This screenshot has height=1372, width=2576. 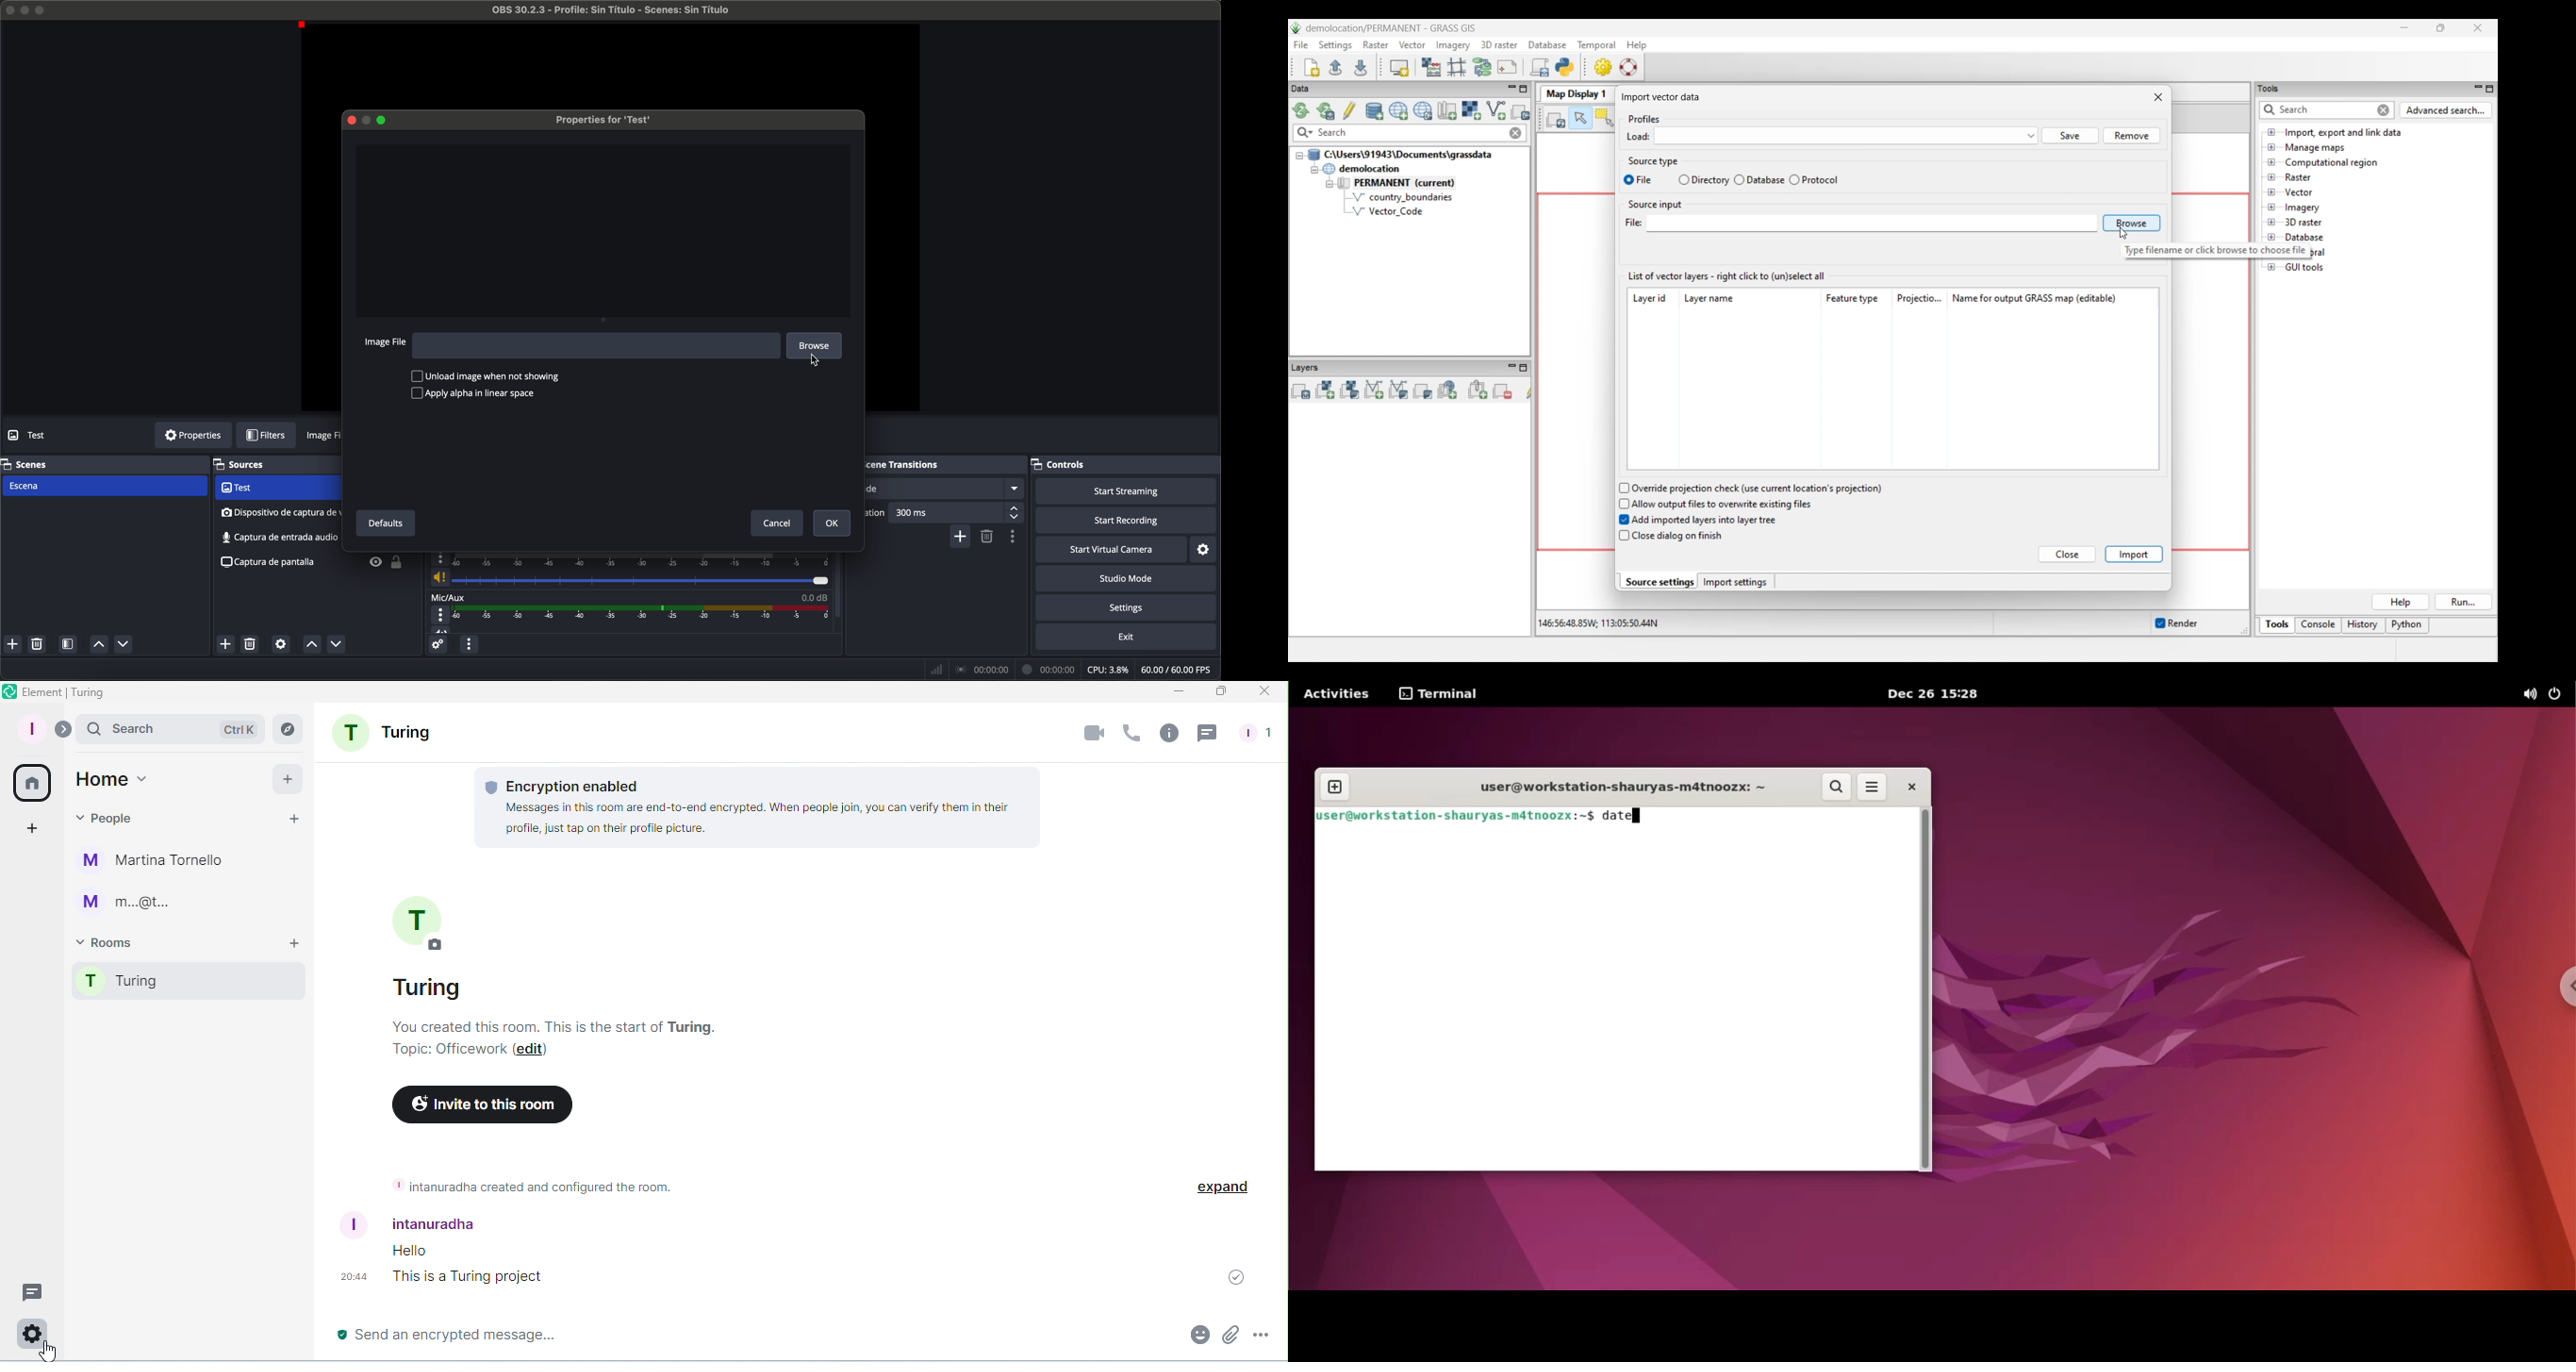 What do you see at coordinates (917, 464) in the screenshot?
I see `scene transitions` at bounding box center [917, 464].